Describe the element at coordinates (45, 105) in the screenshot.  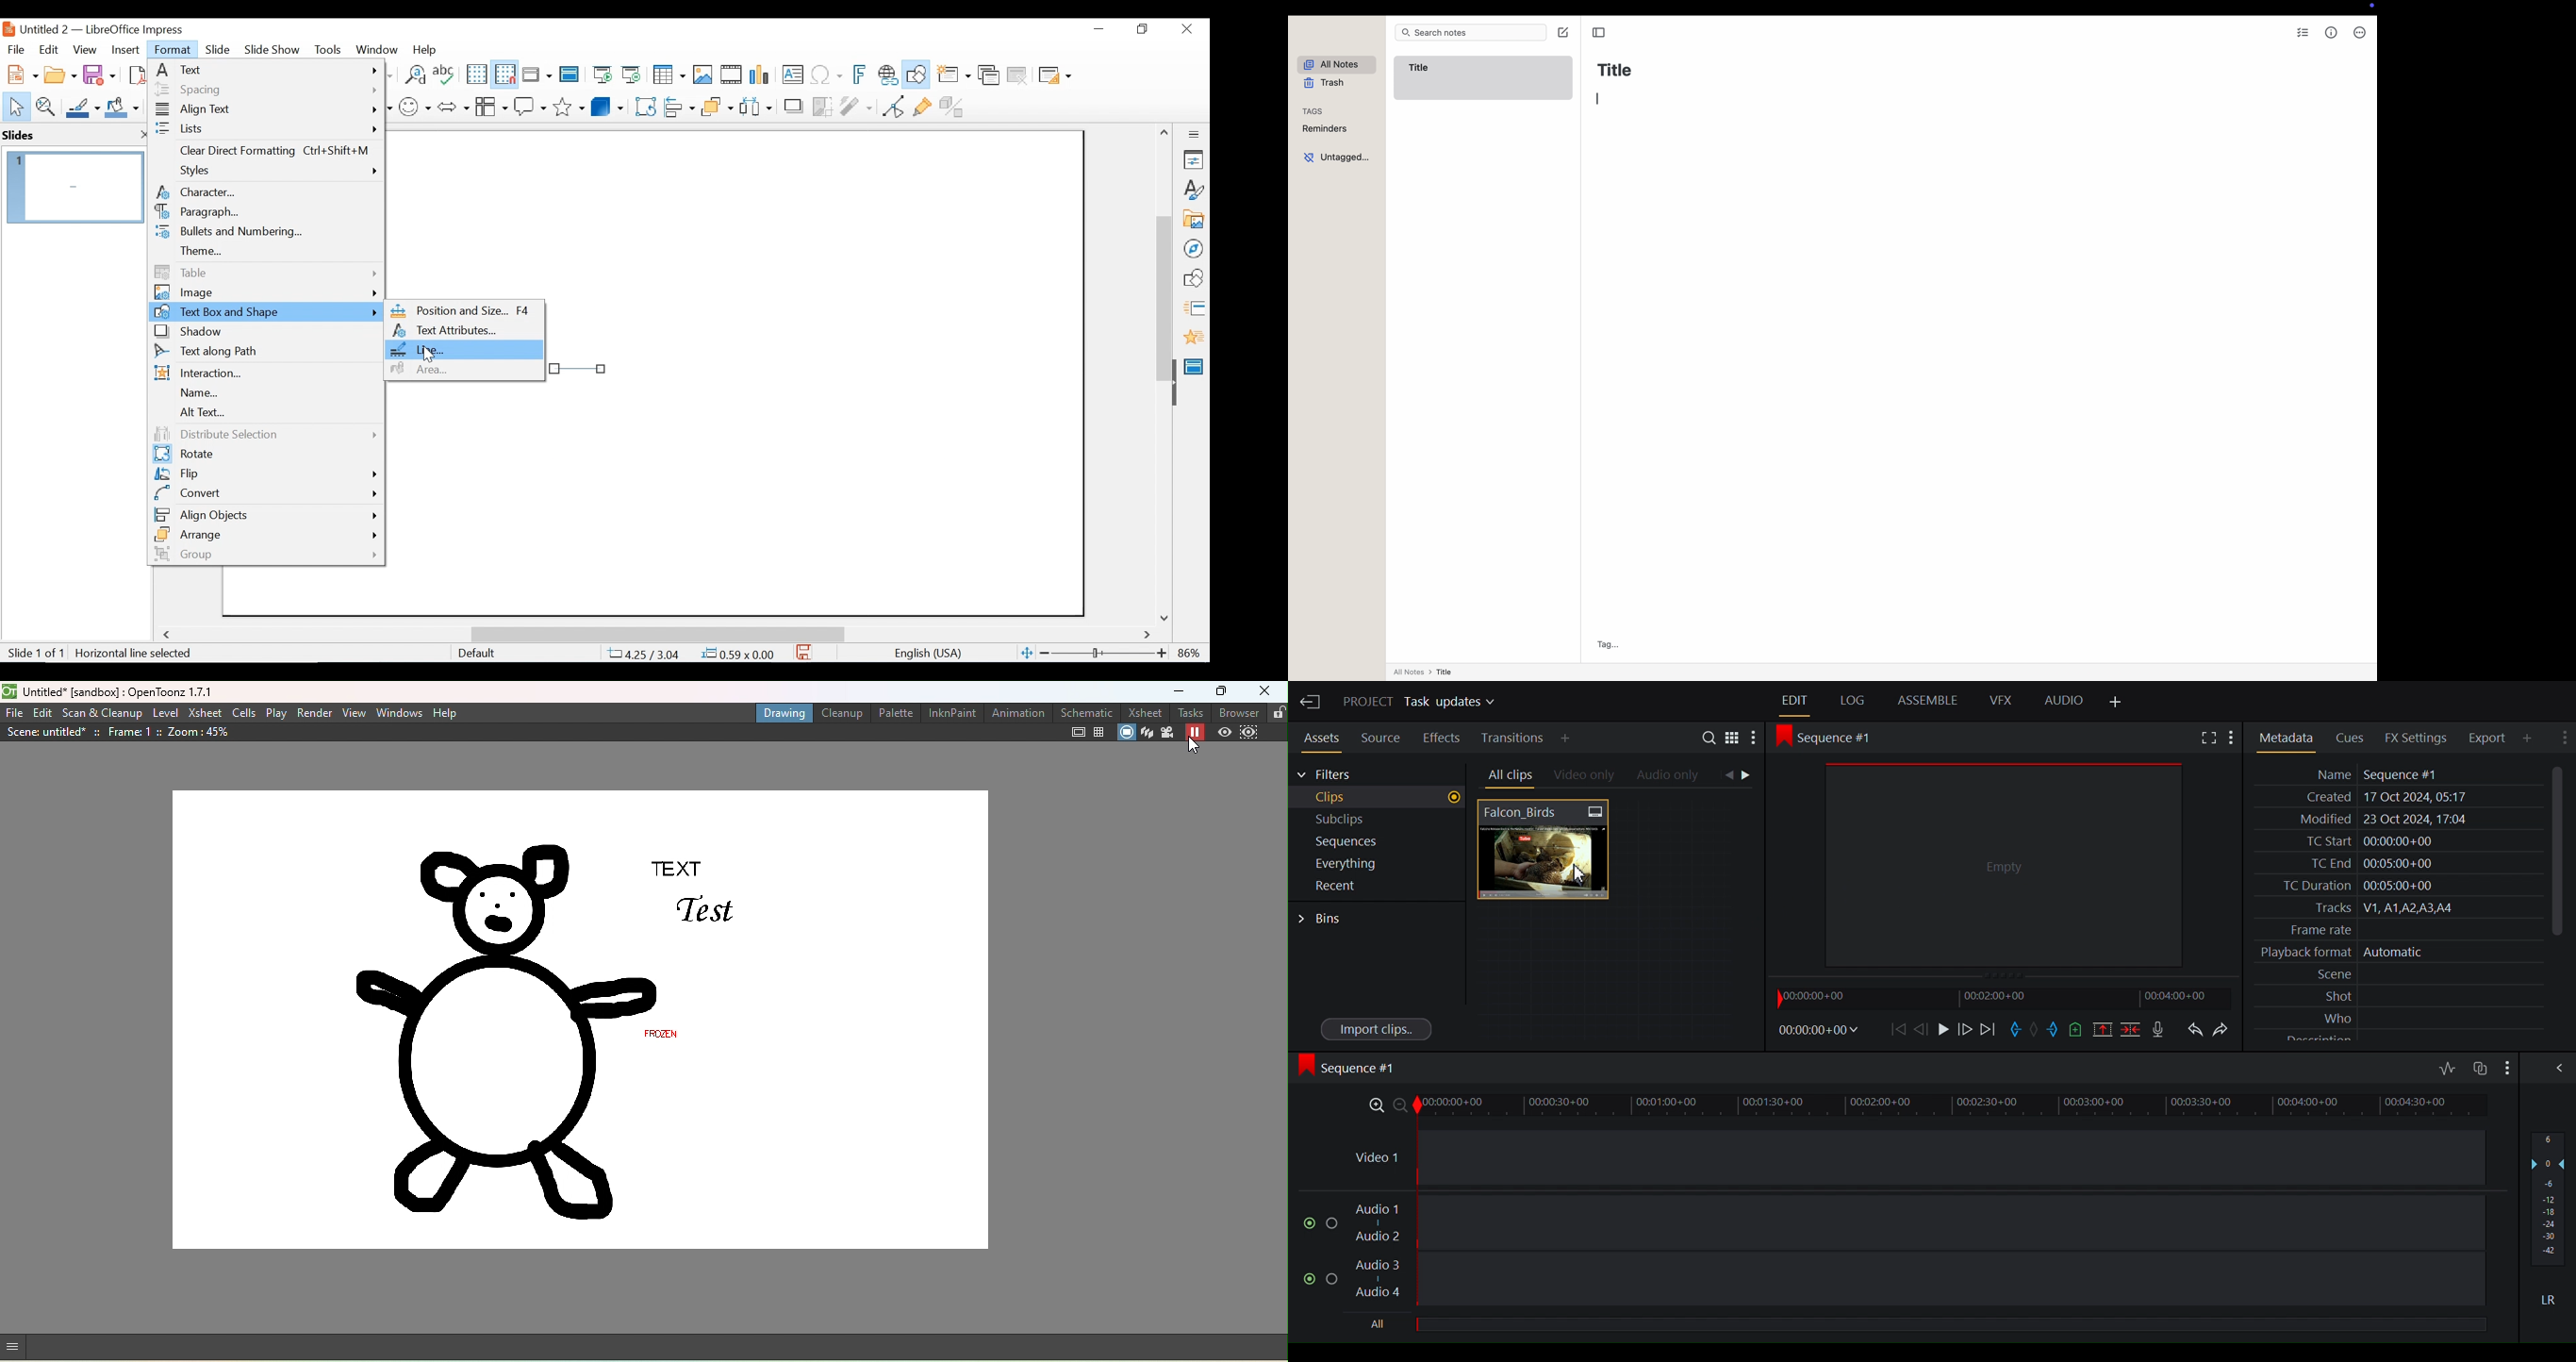
I see `Zoom & Pan` at that location.